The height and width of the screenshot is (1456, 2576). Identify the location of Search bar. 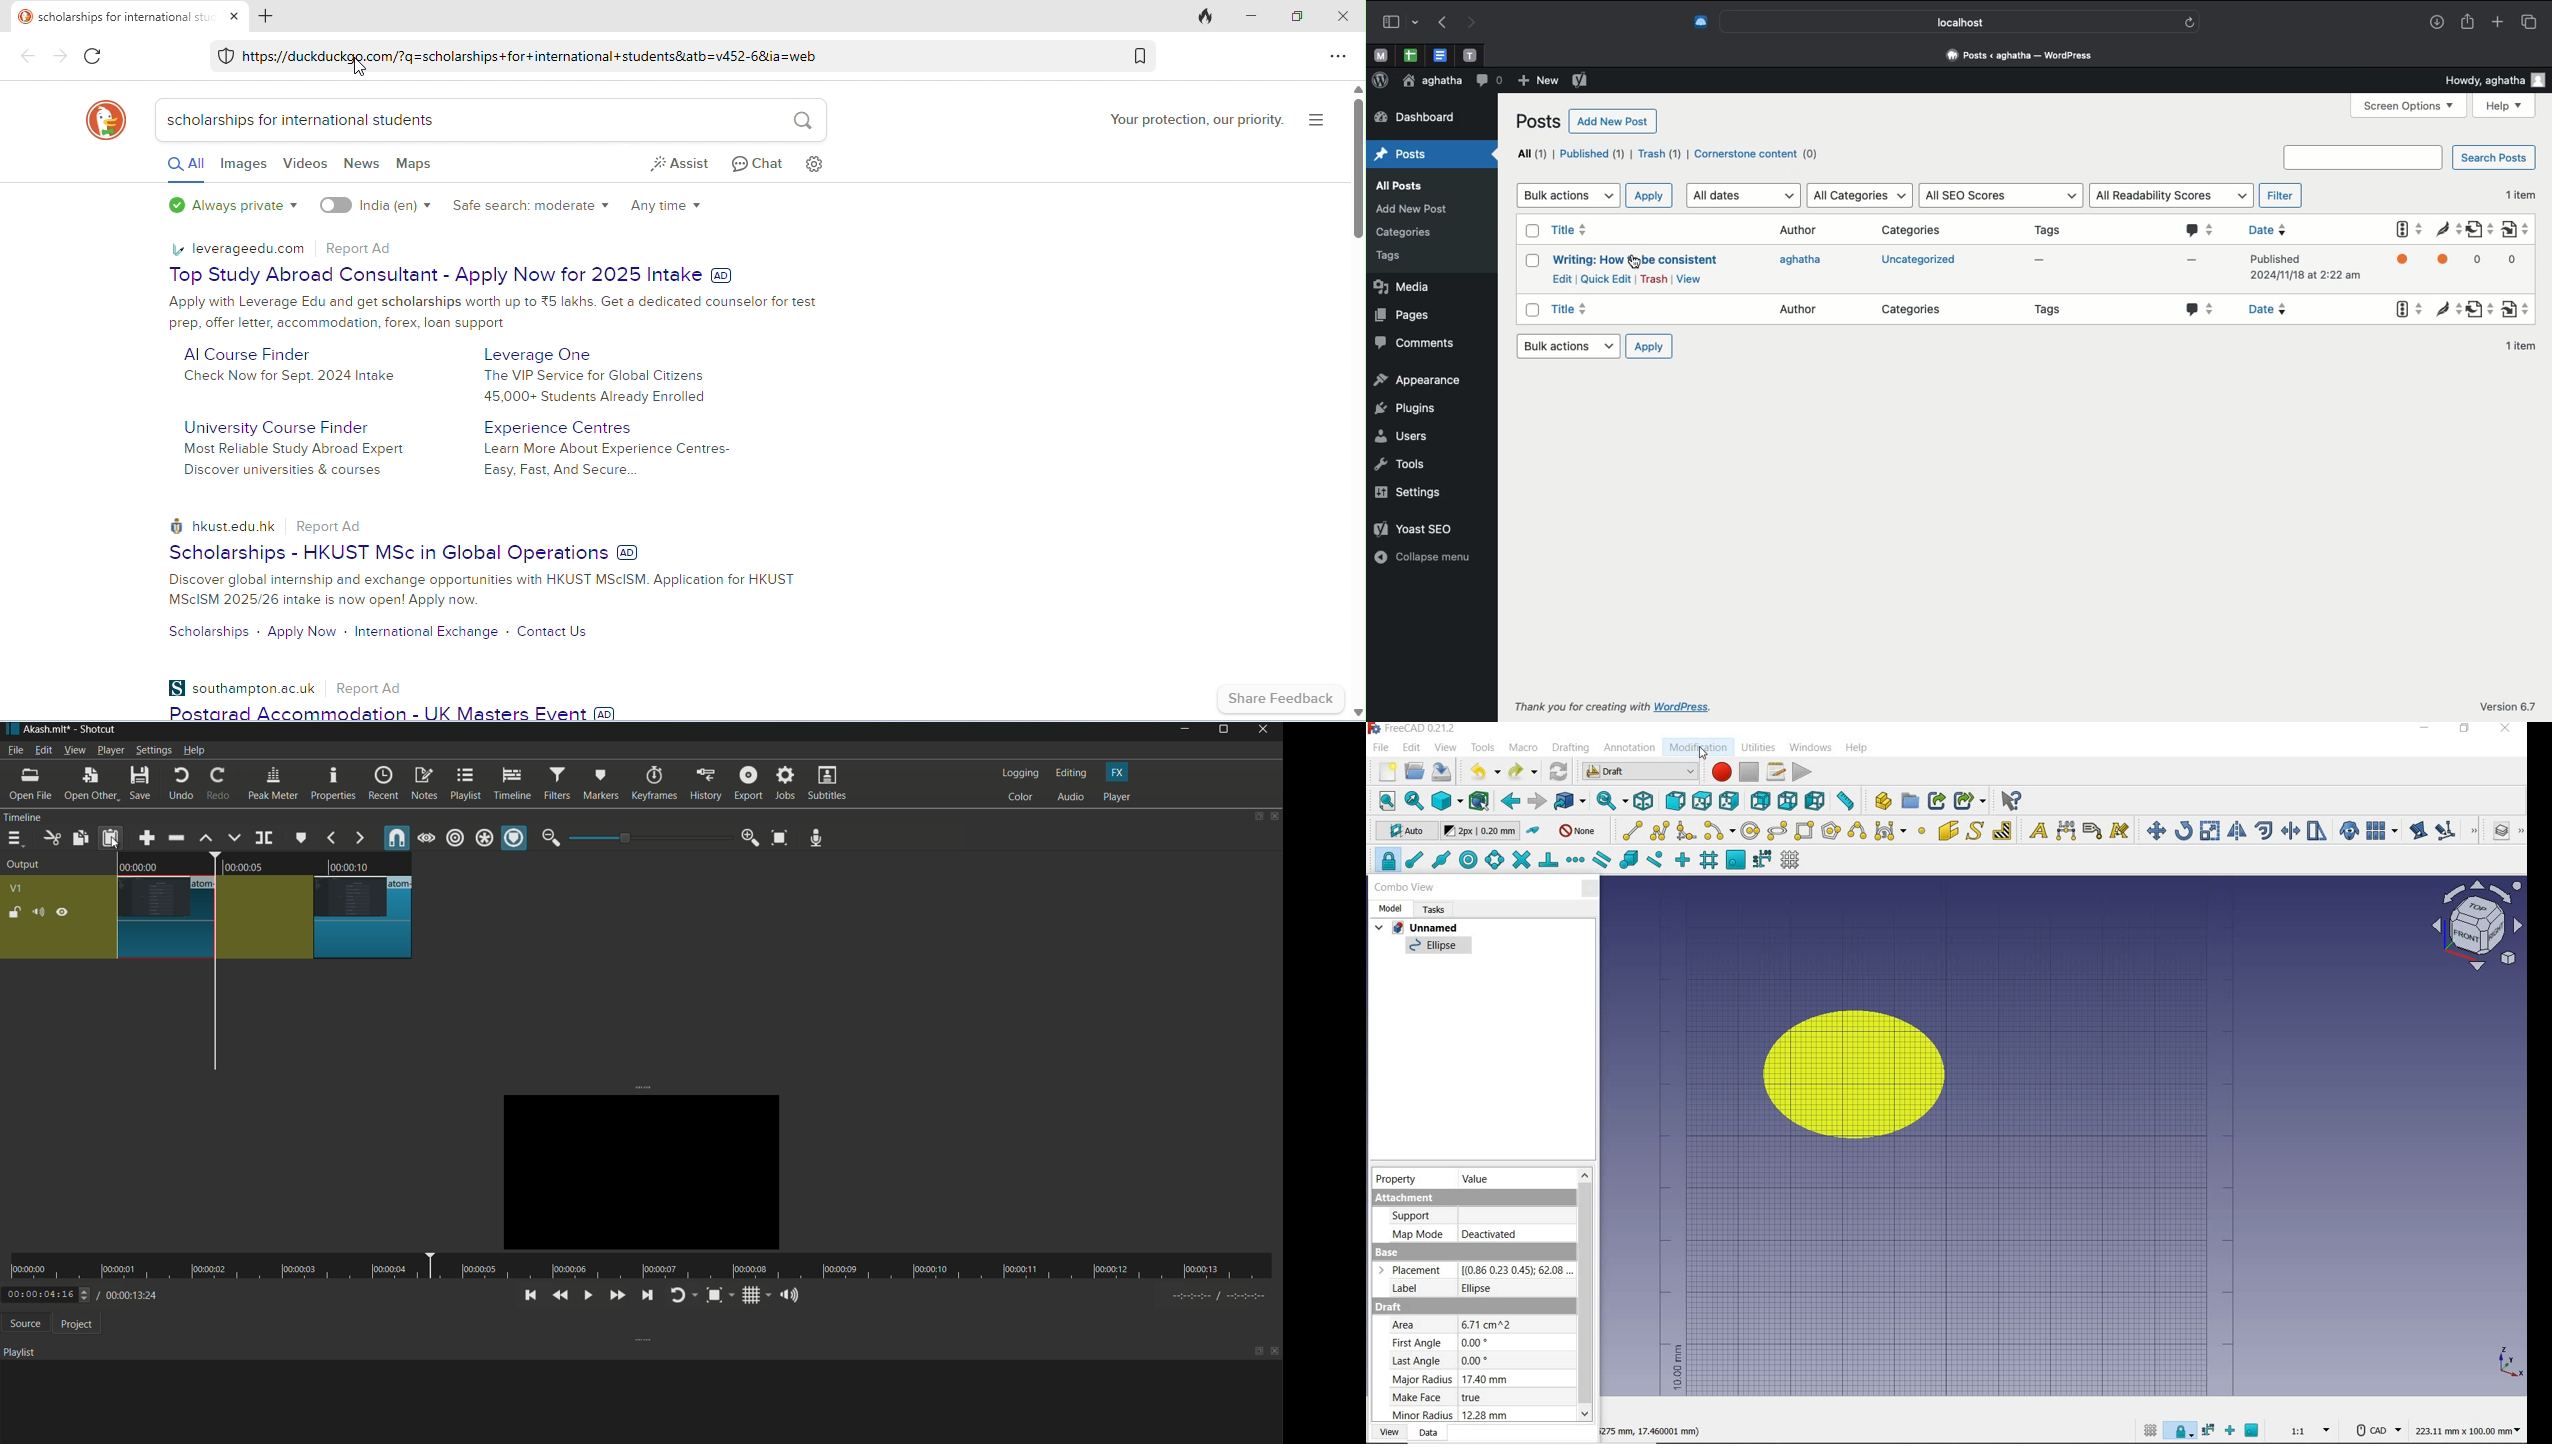
(1960, 21).